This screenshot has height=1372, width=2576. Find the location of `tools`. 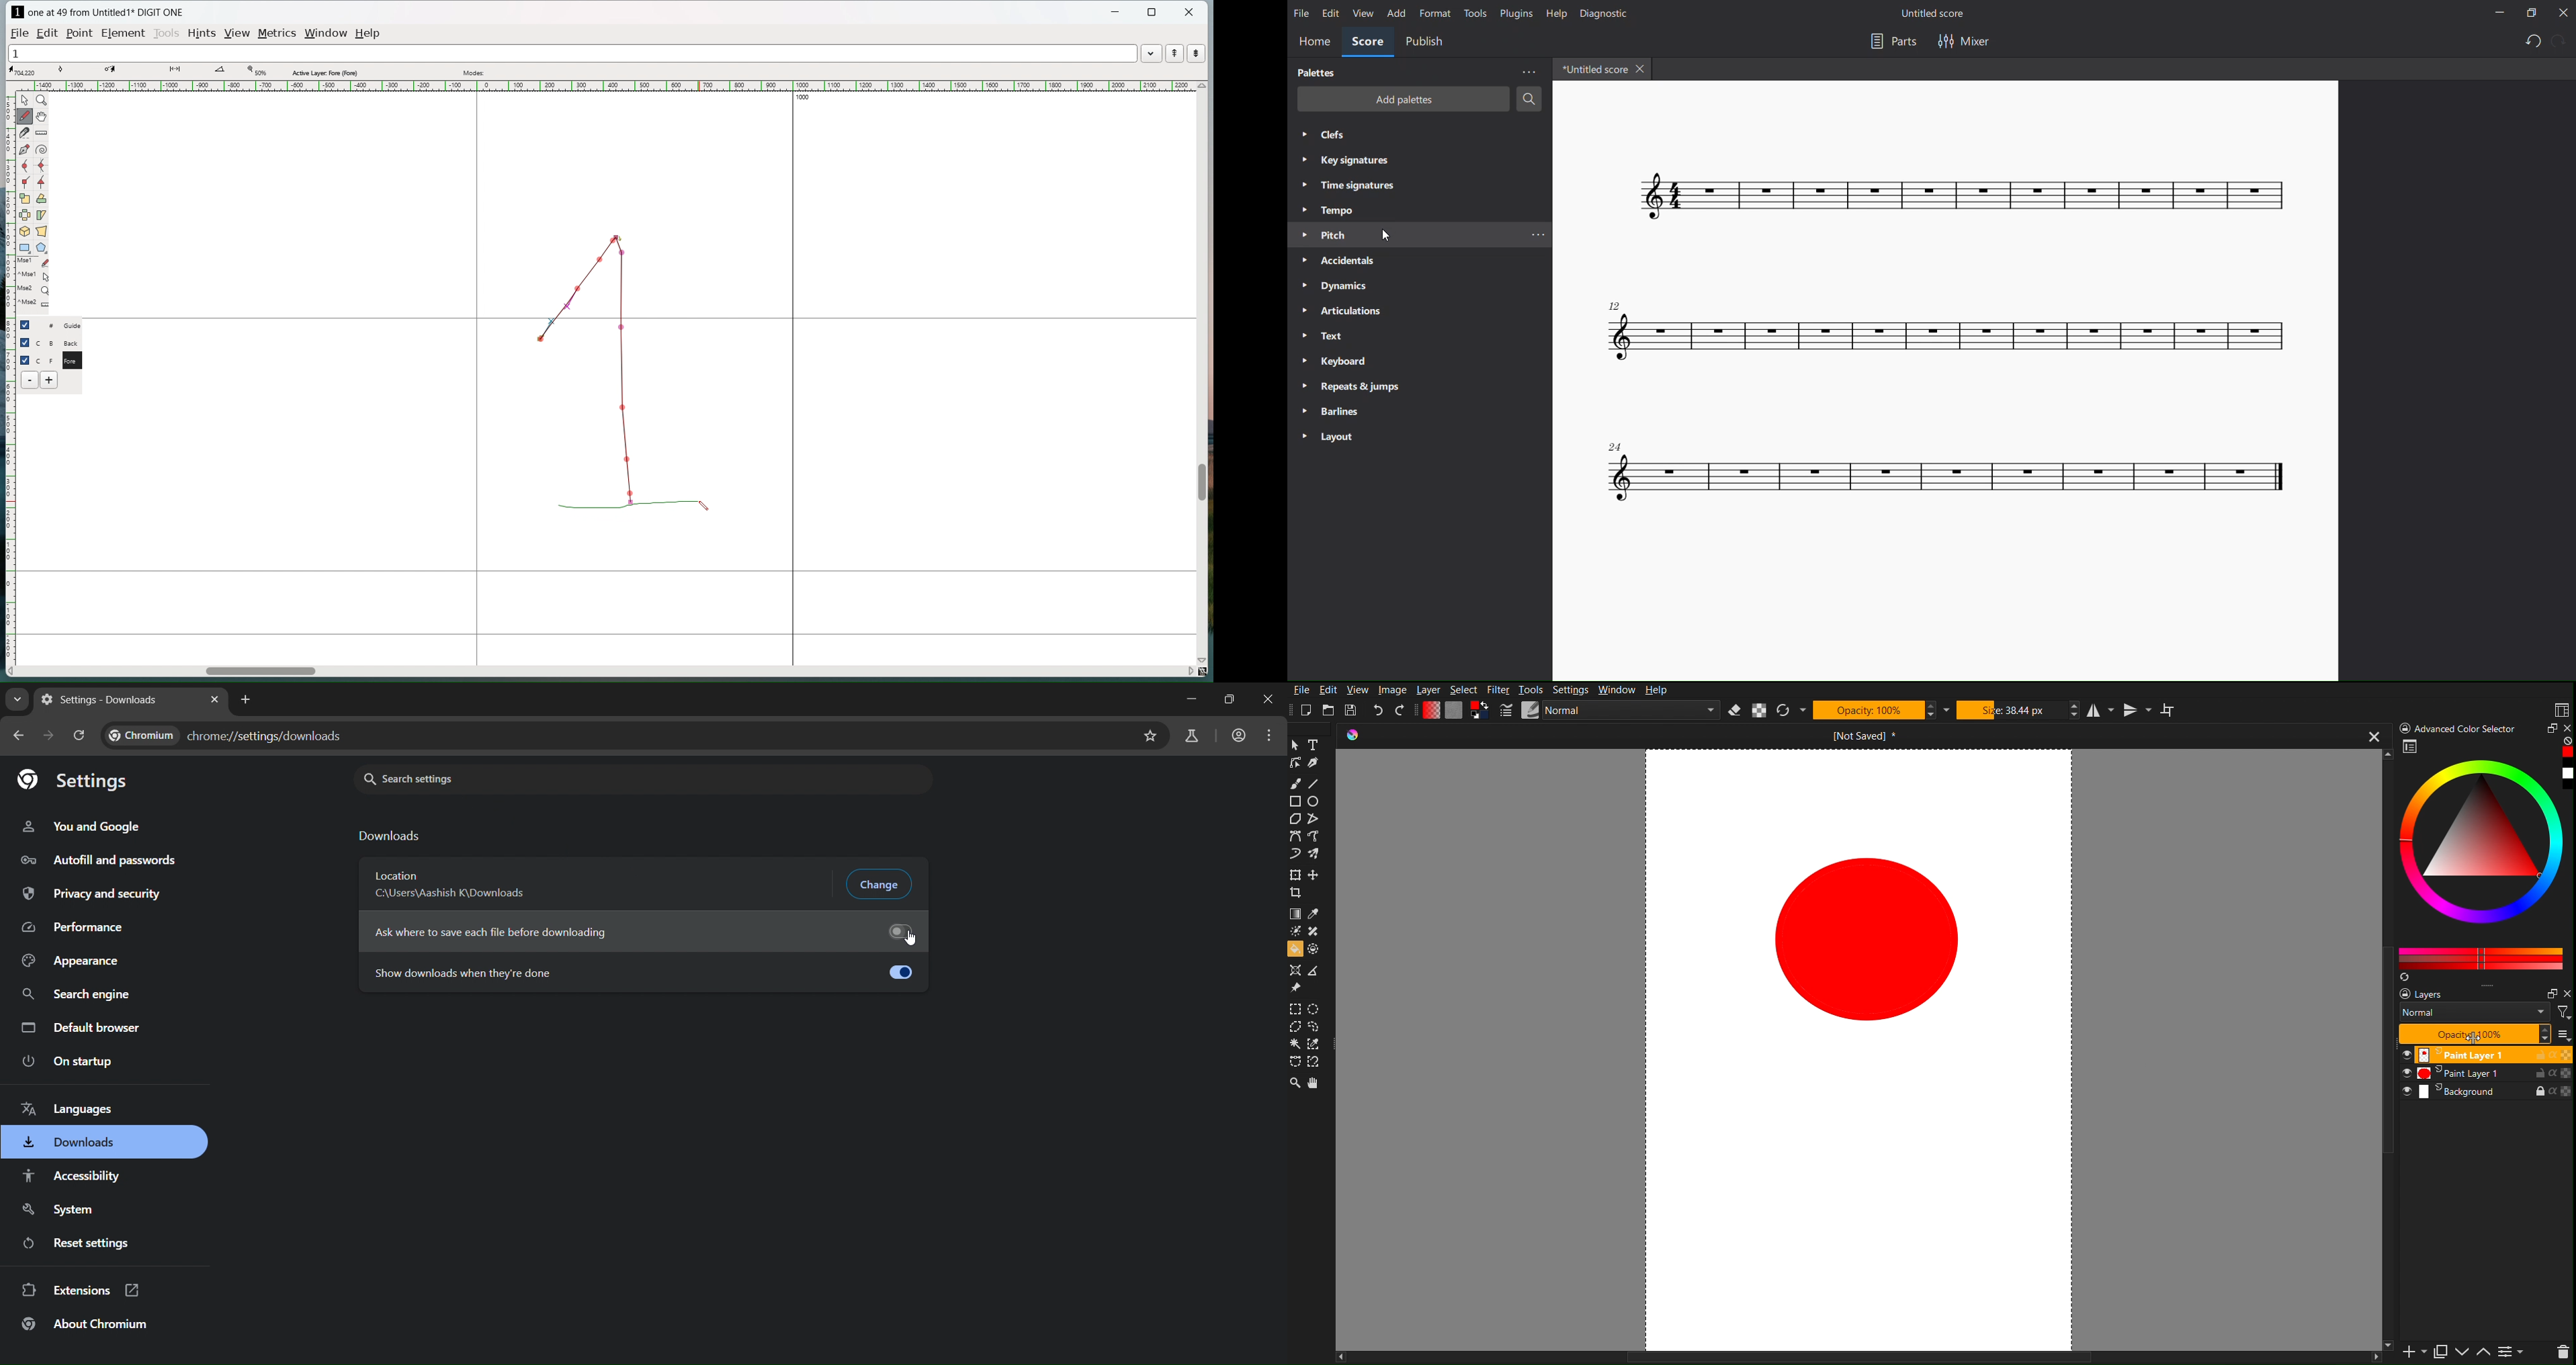

tools is located at coordinates (166, 34).